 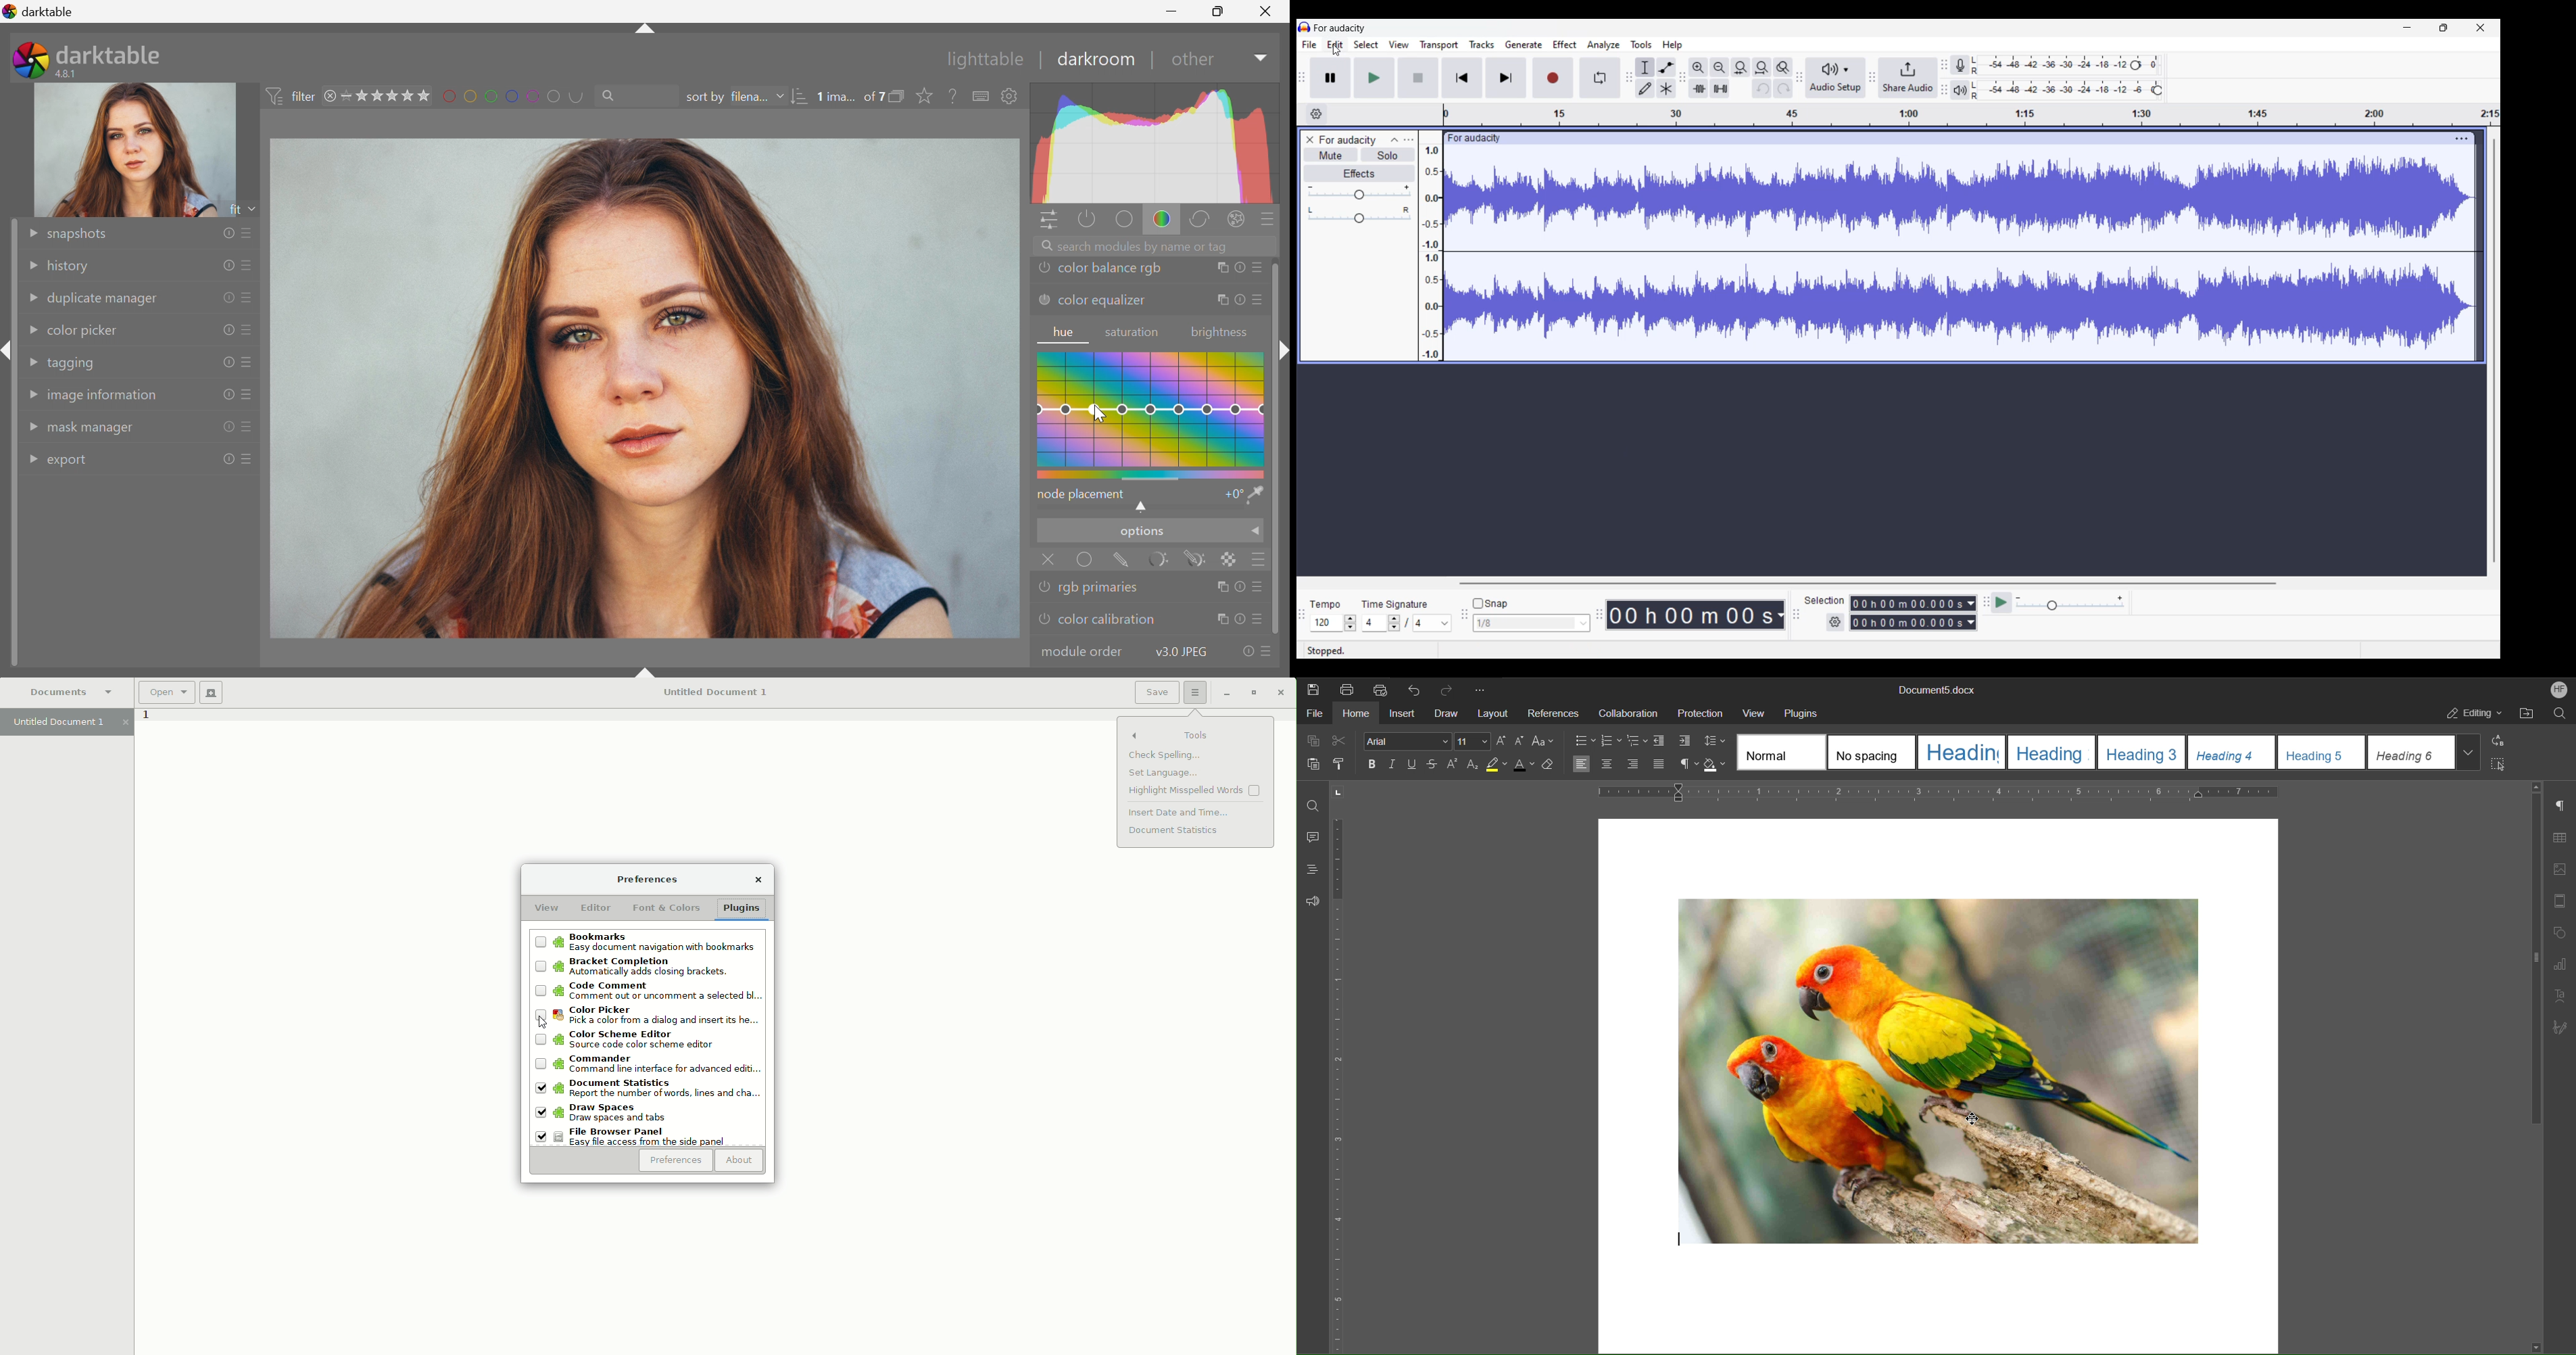 What do you see at coordinates (1472, 139) in the screenshot?
I see `audacity` at bounding box center [1472, 139].